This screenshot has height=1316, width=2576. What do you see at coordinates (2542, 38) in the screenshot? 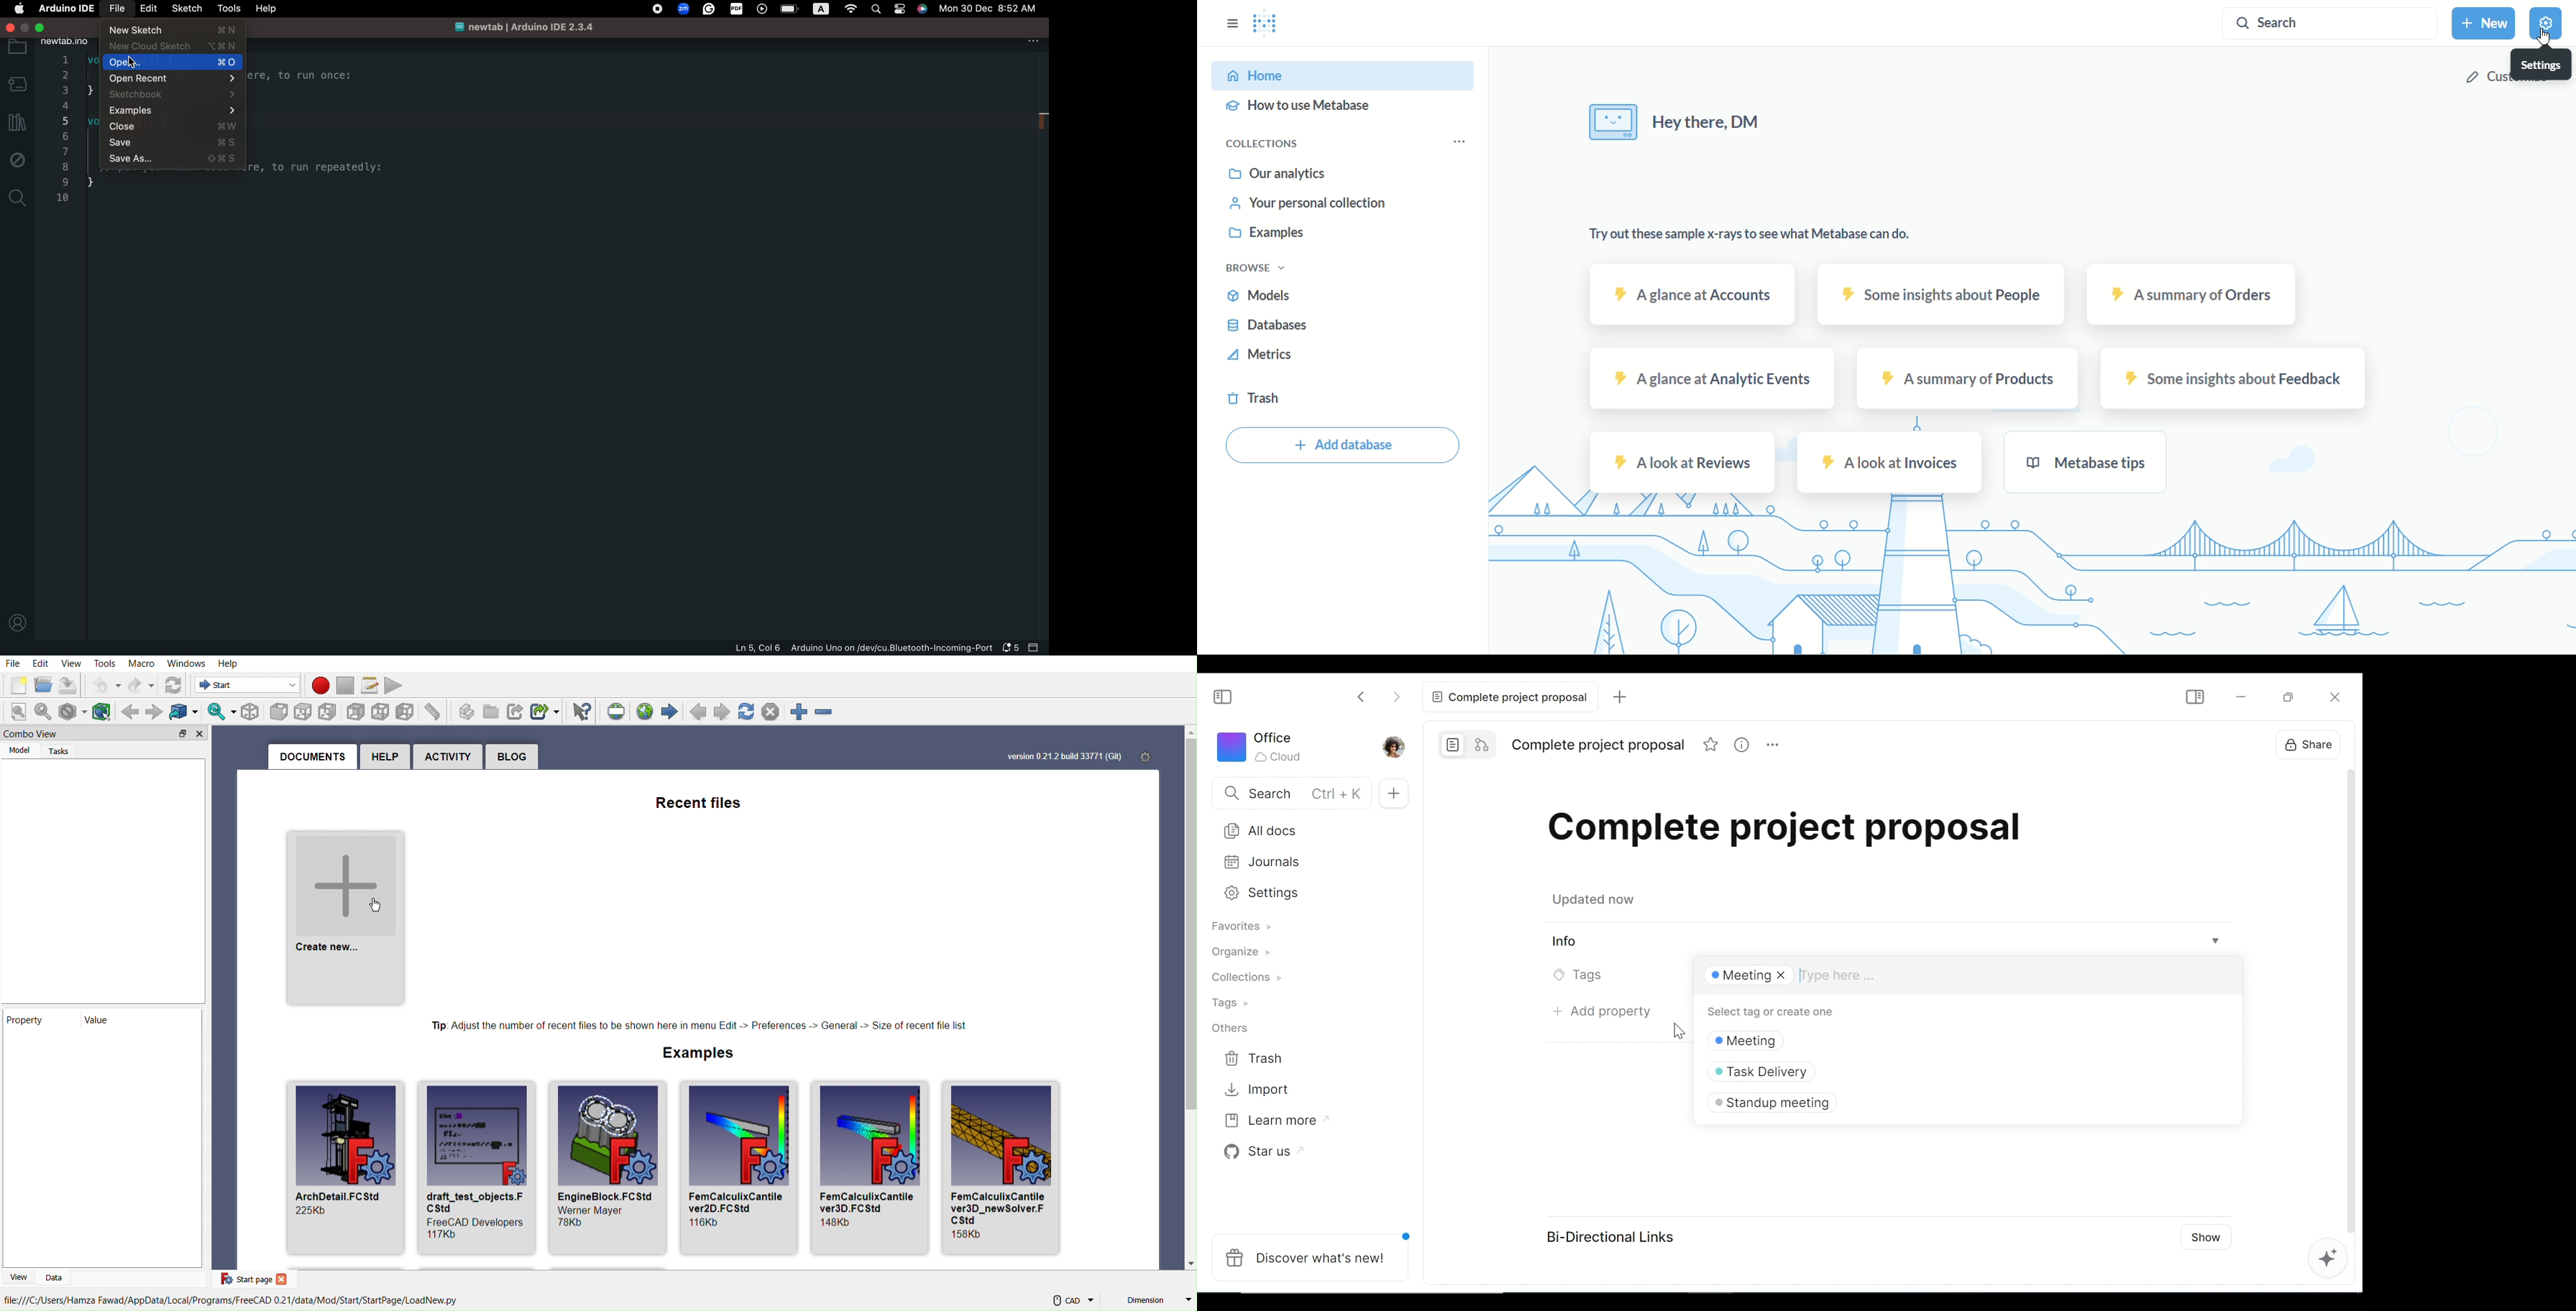
I see `cursor` at bounding box center [2542, 38].